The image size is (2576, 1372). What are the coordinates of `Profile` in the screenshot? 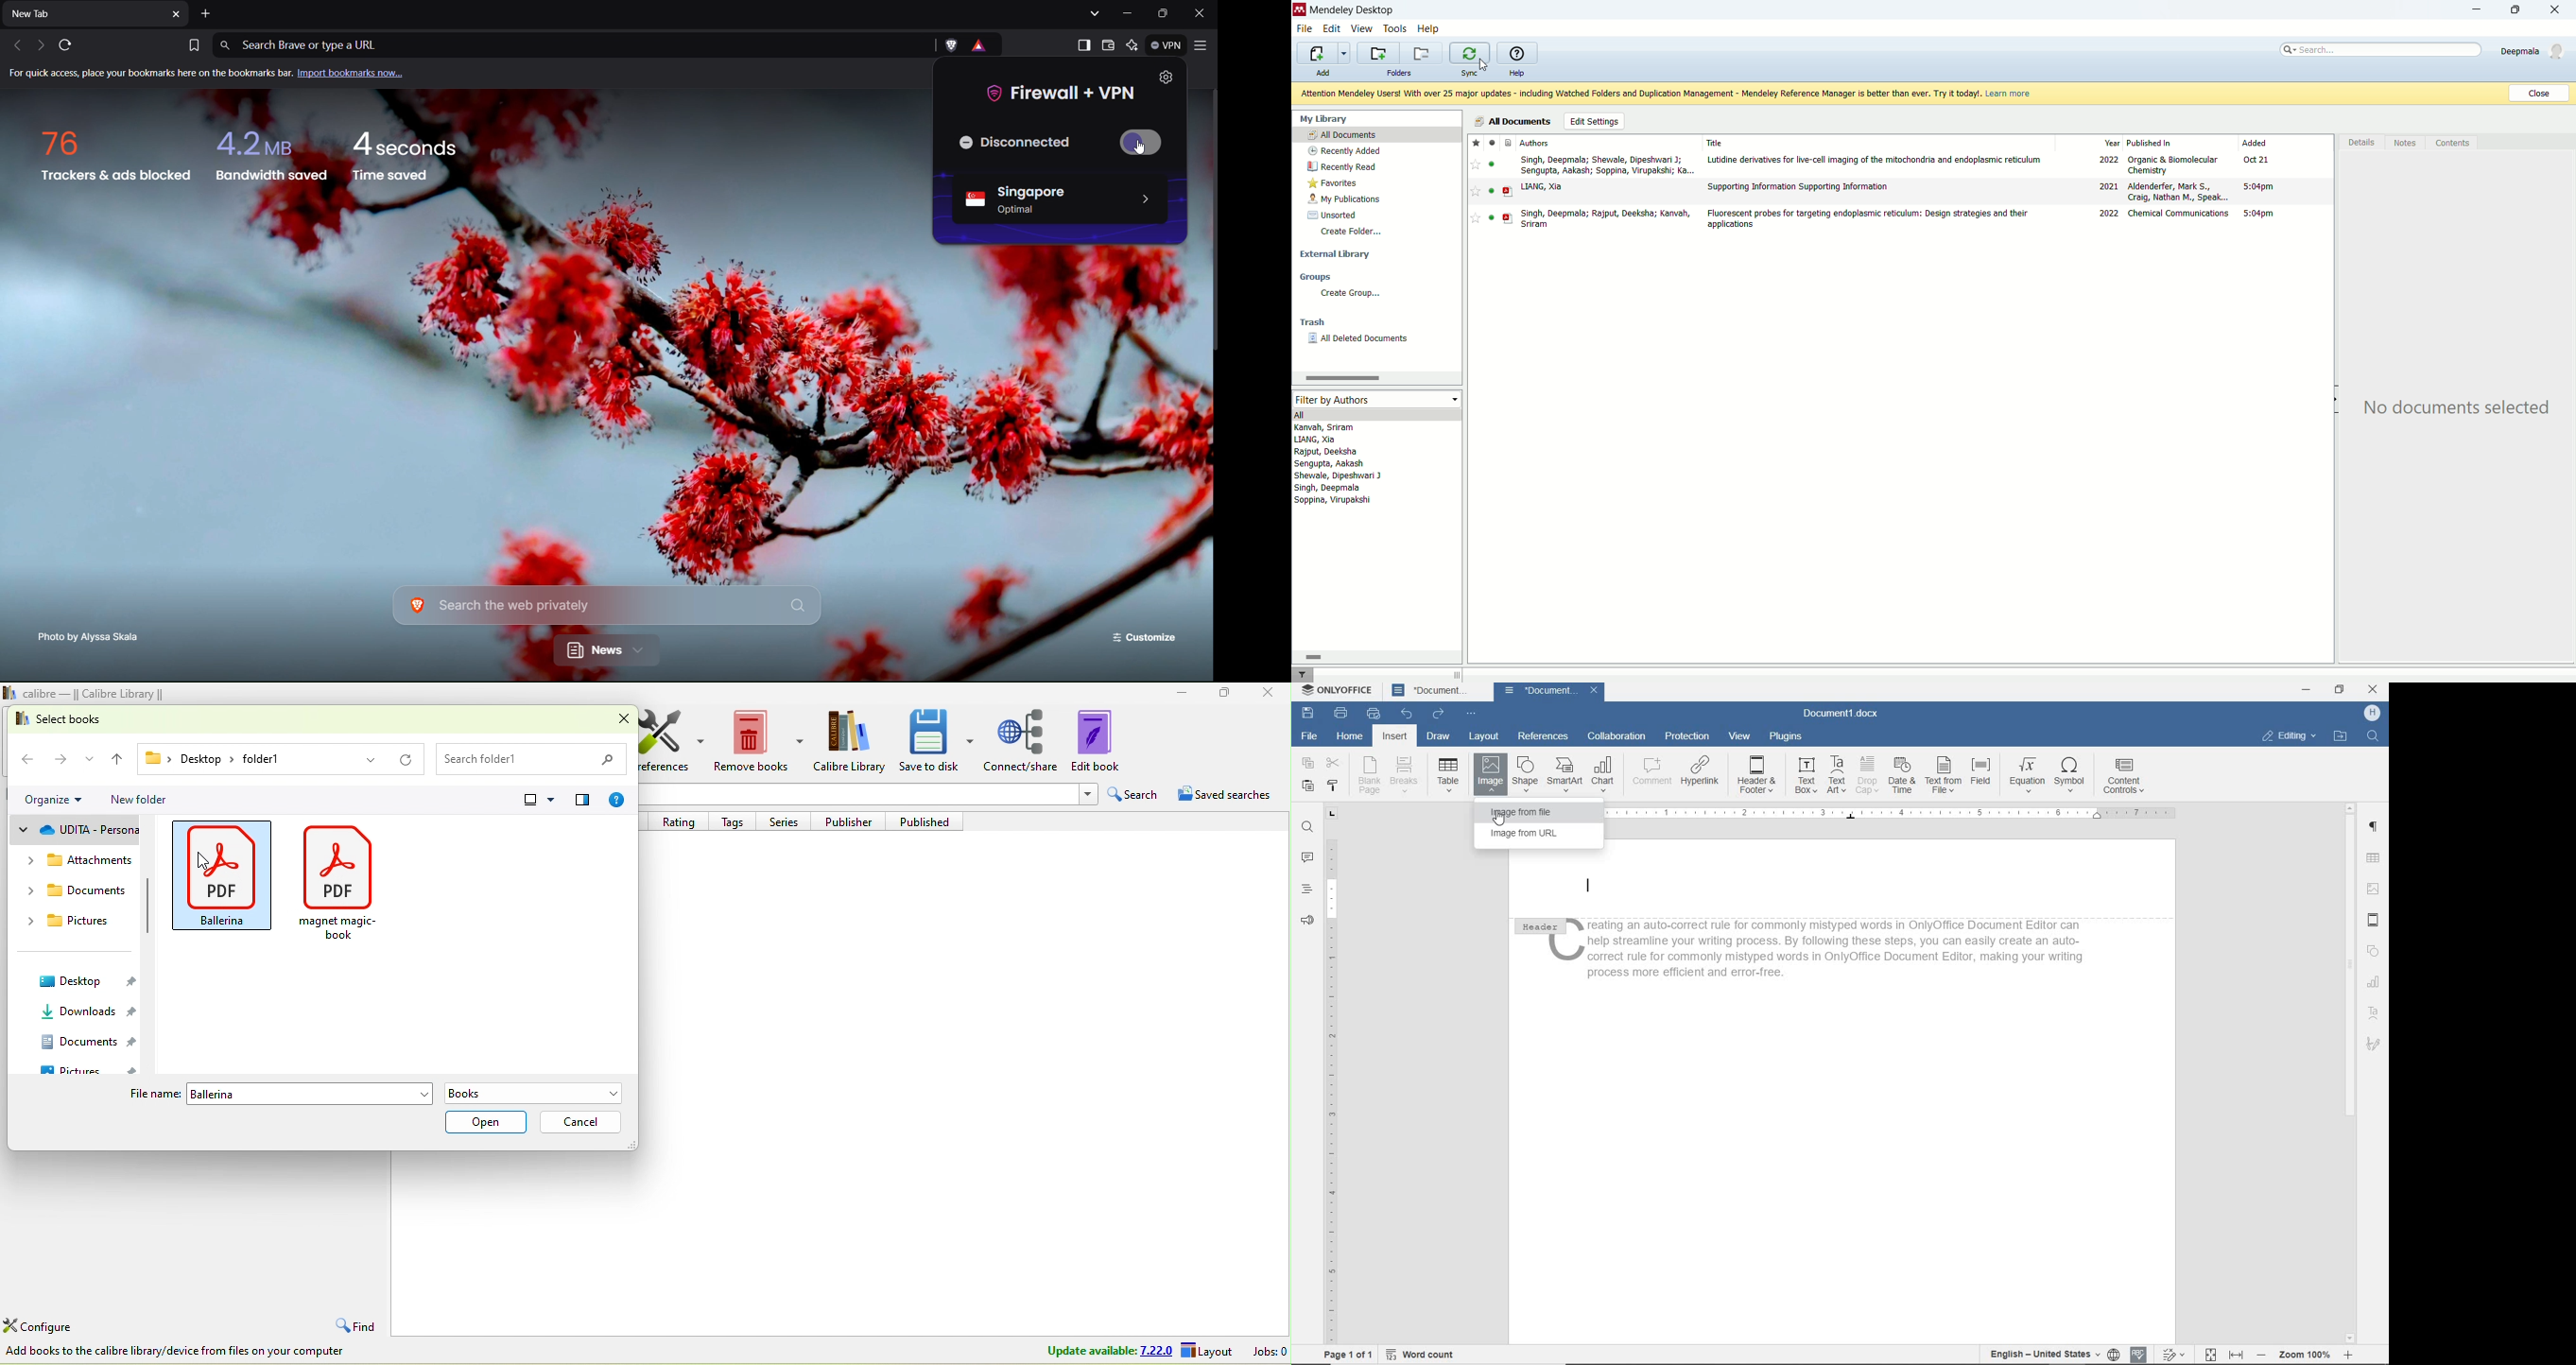 It's located at (2373, 713).